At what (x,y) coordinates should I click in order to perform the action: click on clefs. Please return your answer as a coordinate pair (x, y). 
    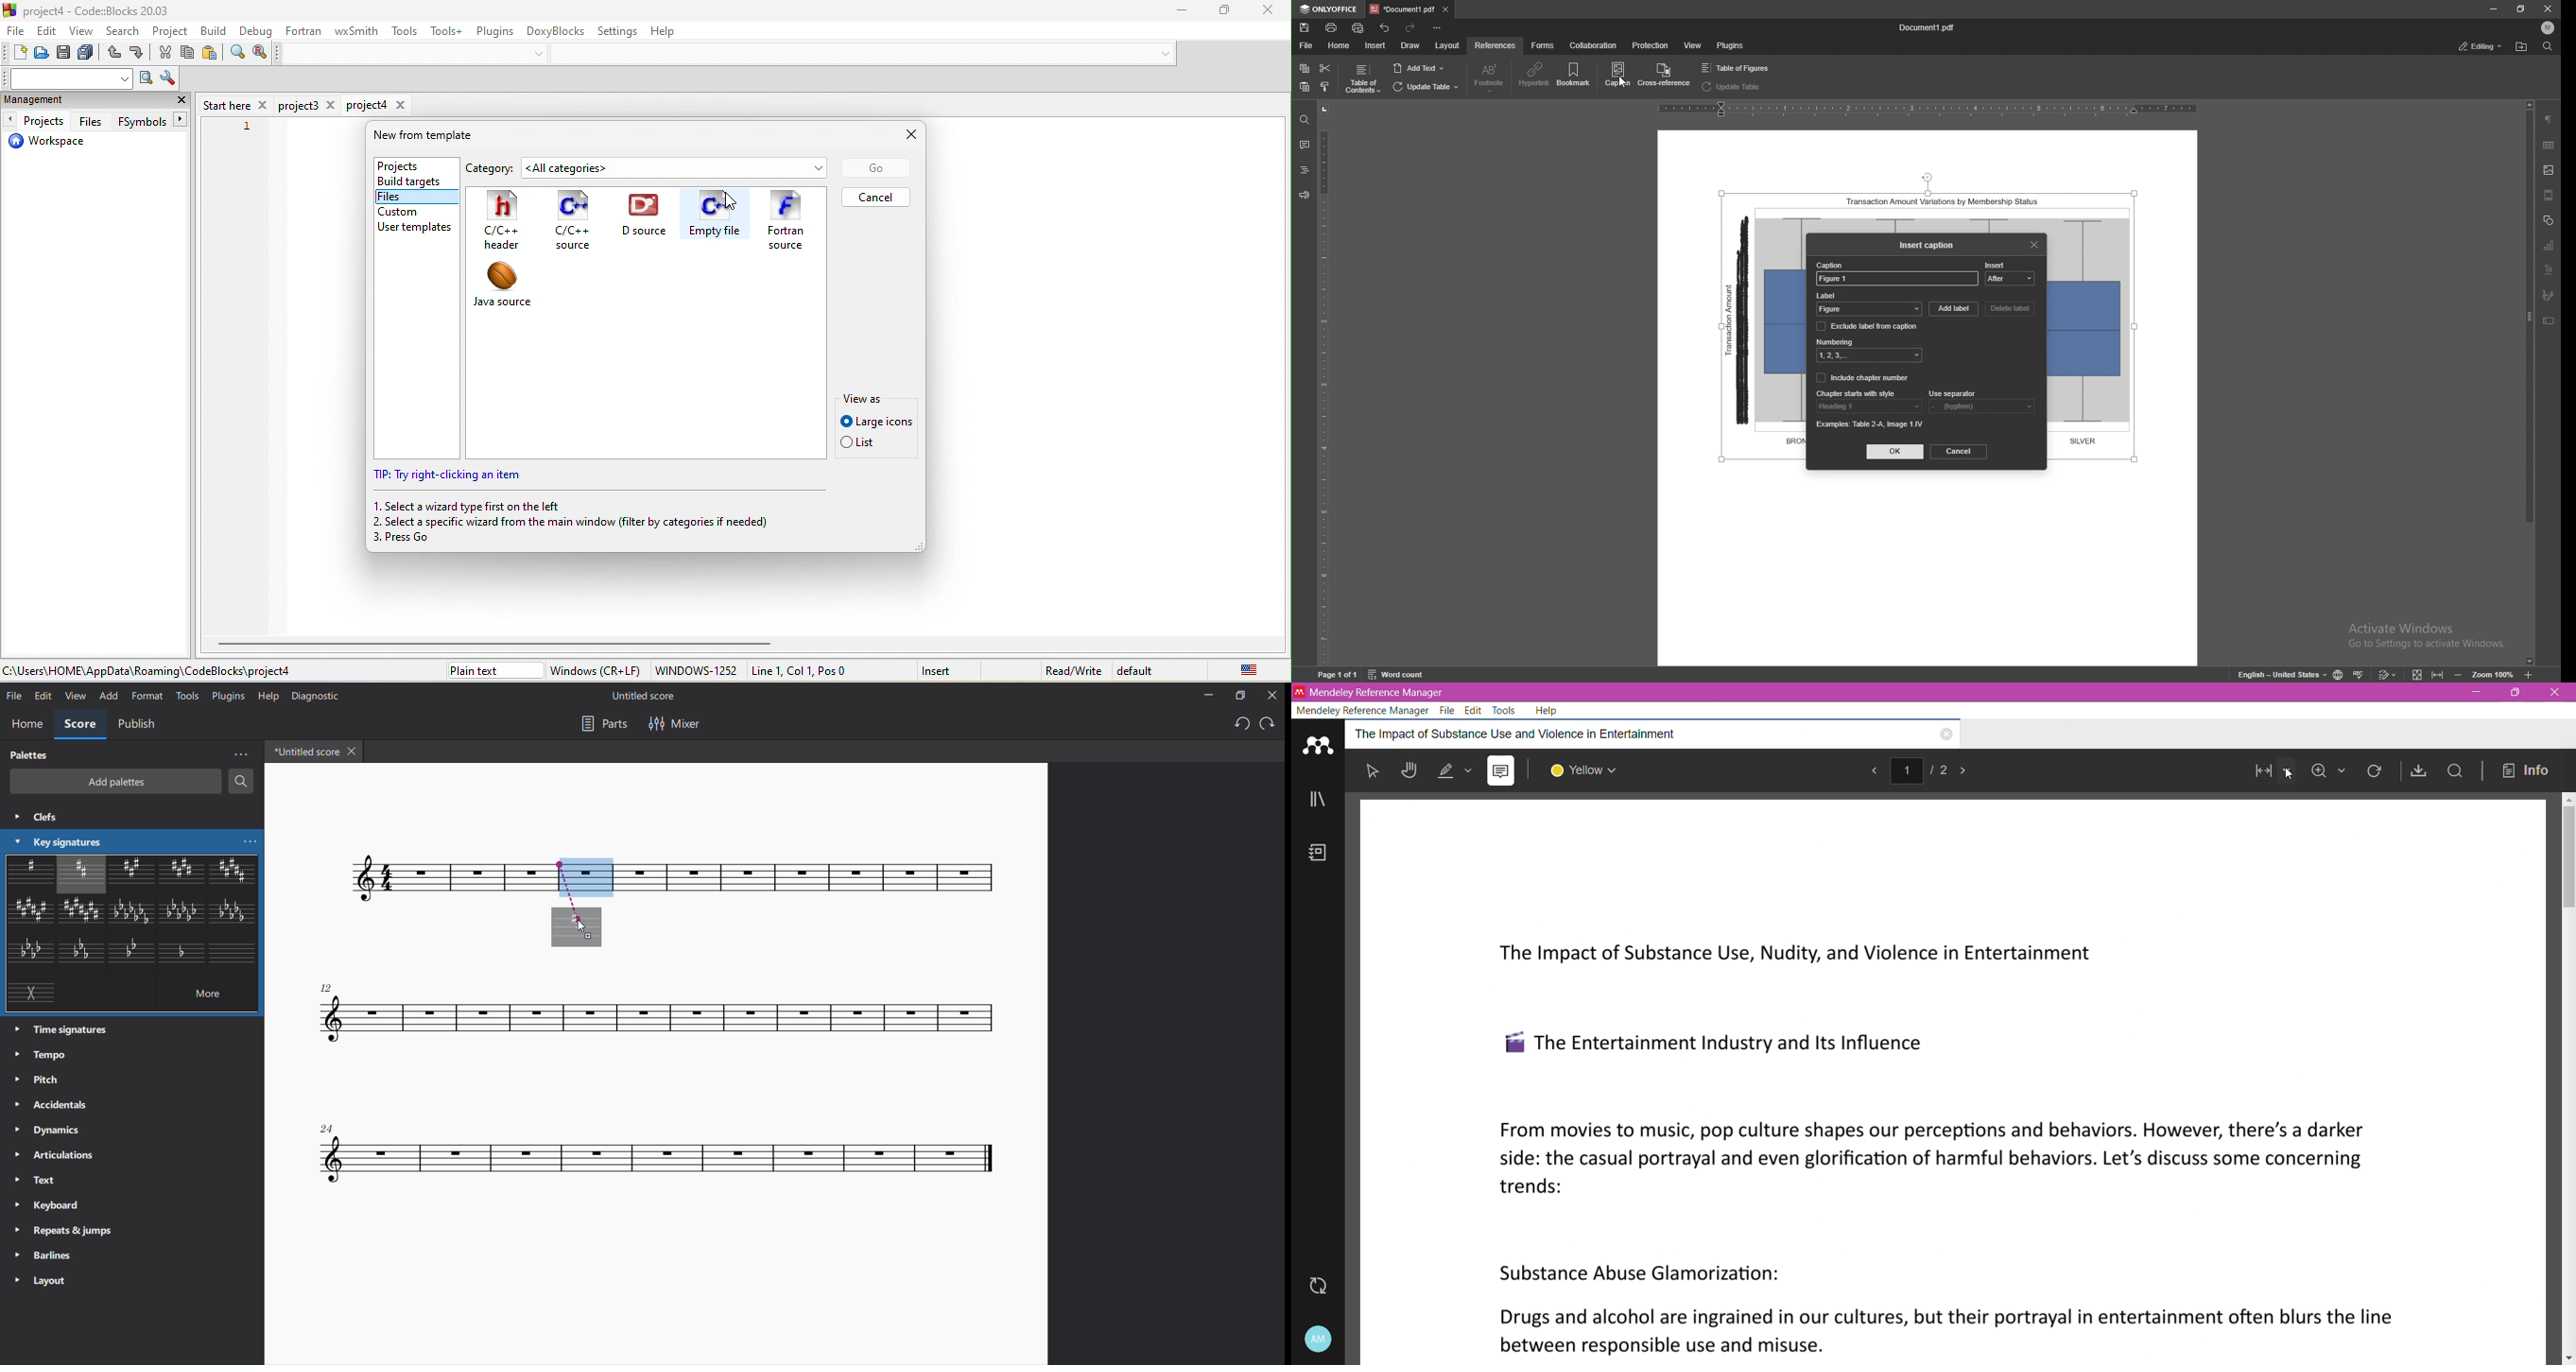
    Looking at the image, I should click on (39, 816).